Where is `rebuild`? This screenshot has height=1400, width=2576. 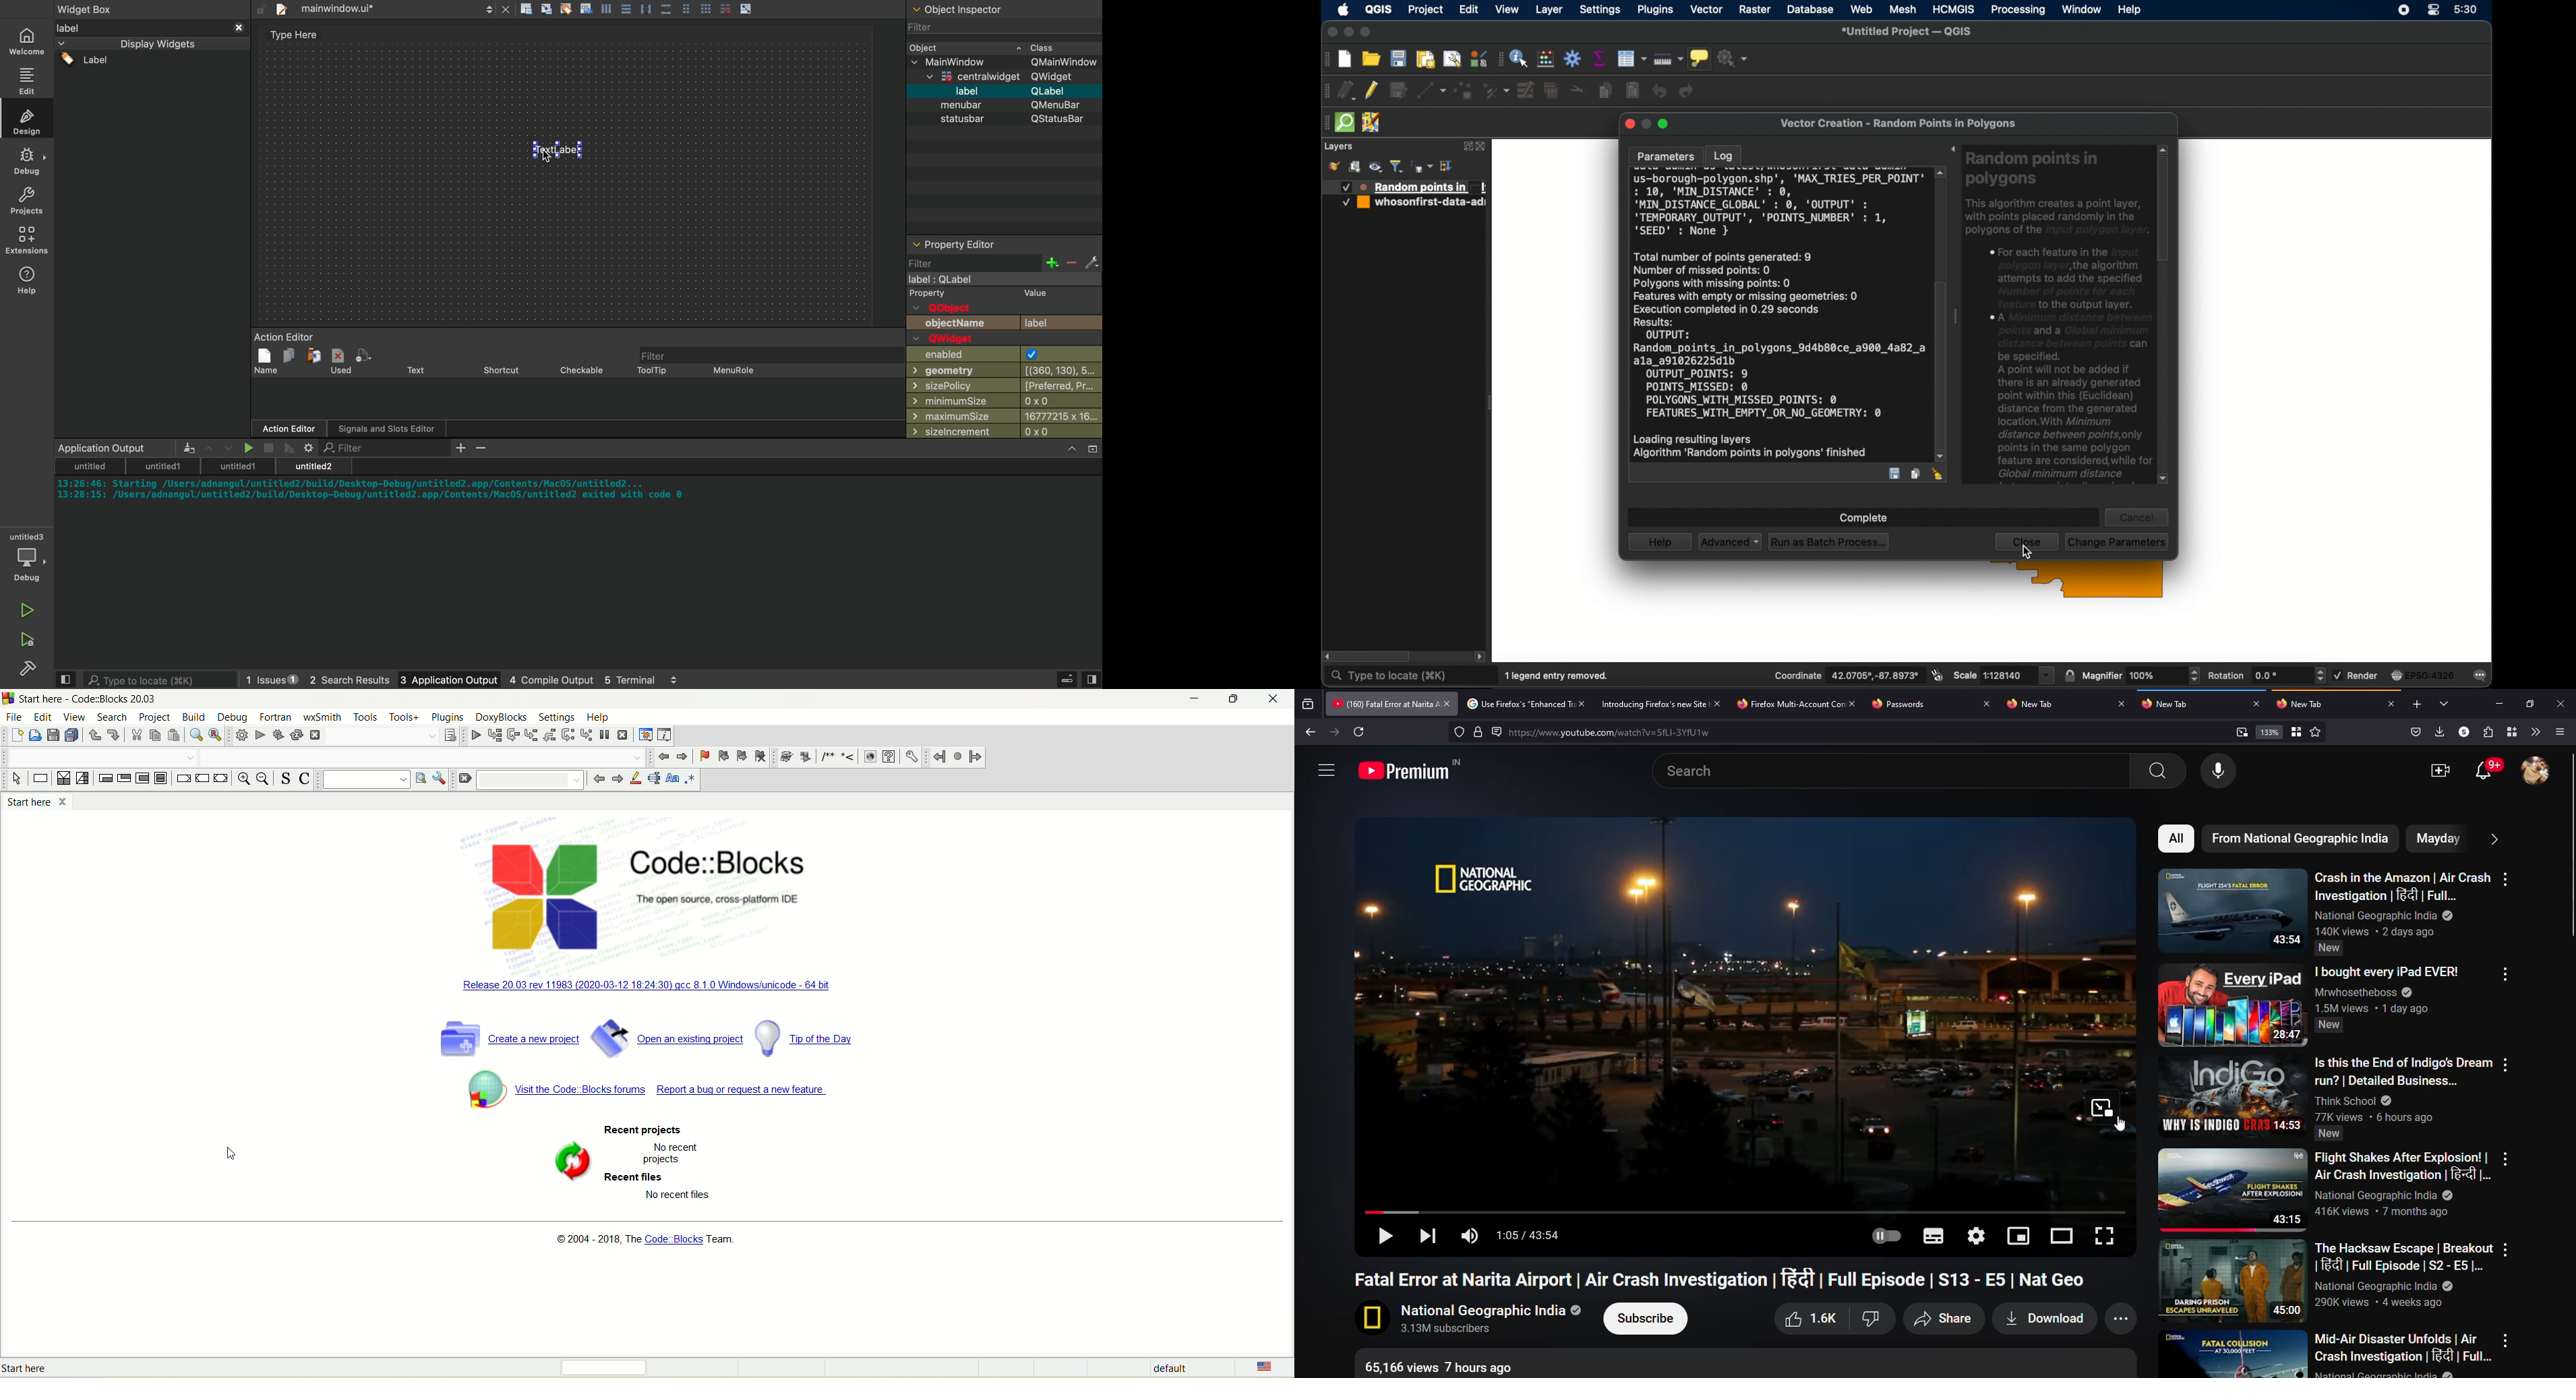
rebuild is located at coordinates (295, 736).